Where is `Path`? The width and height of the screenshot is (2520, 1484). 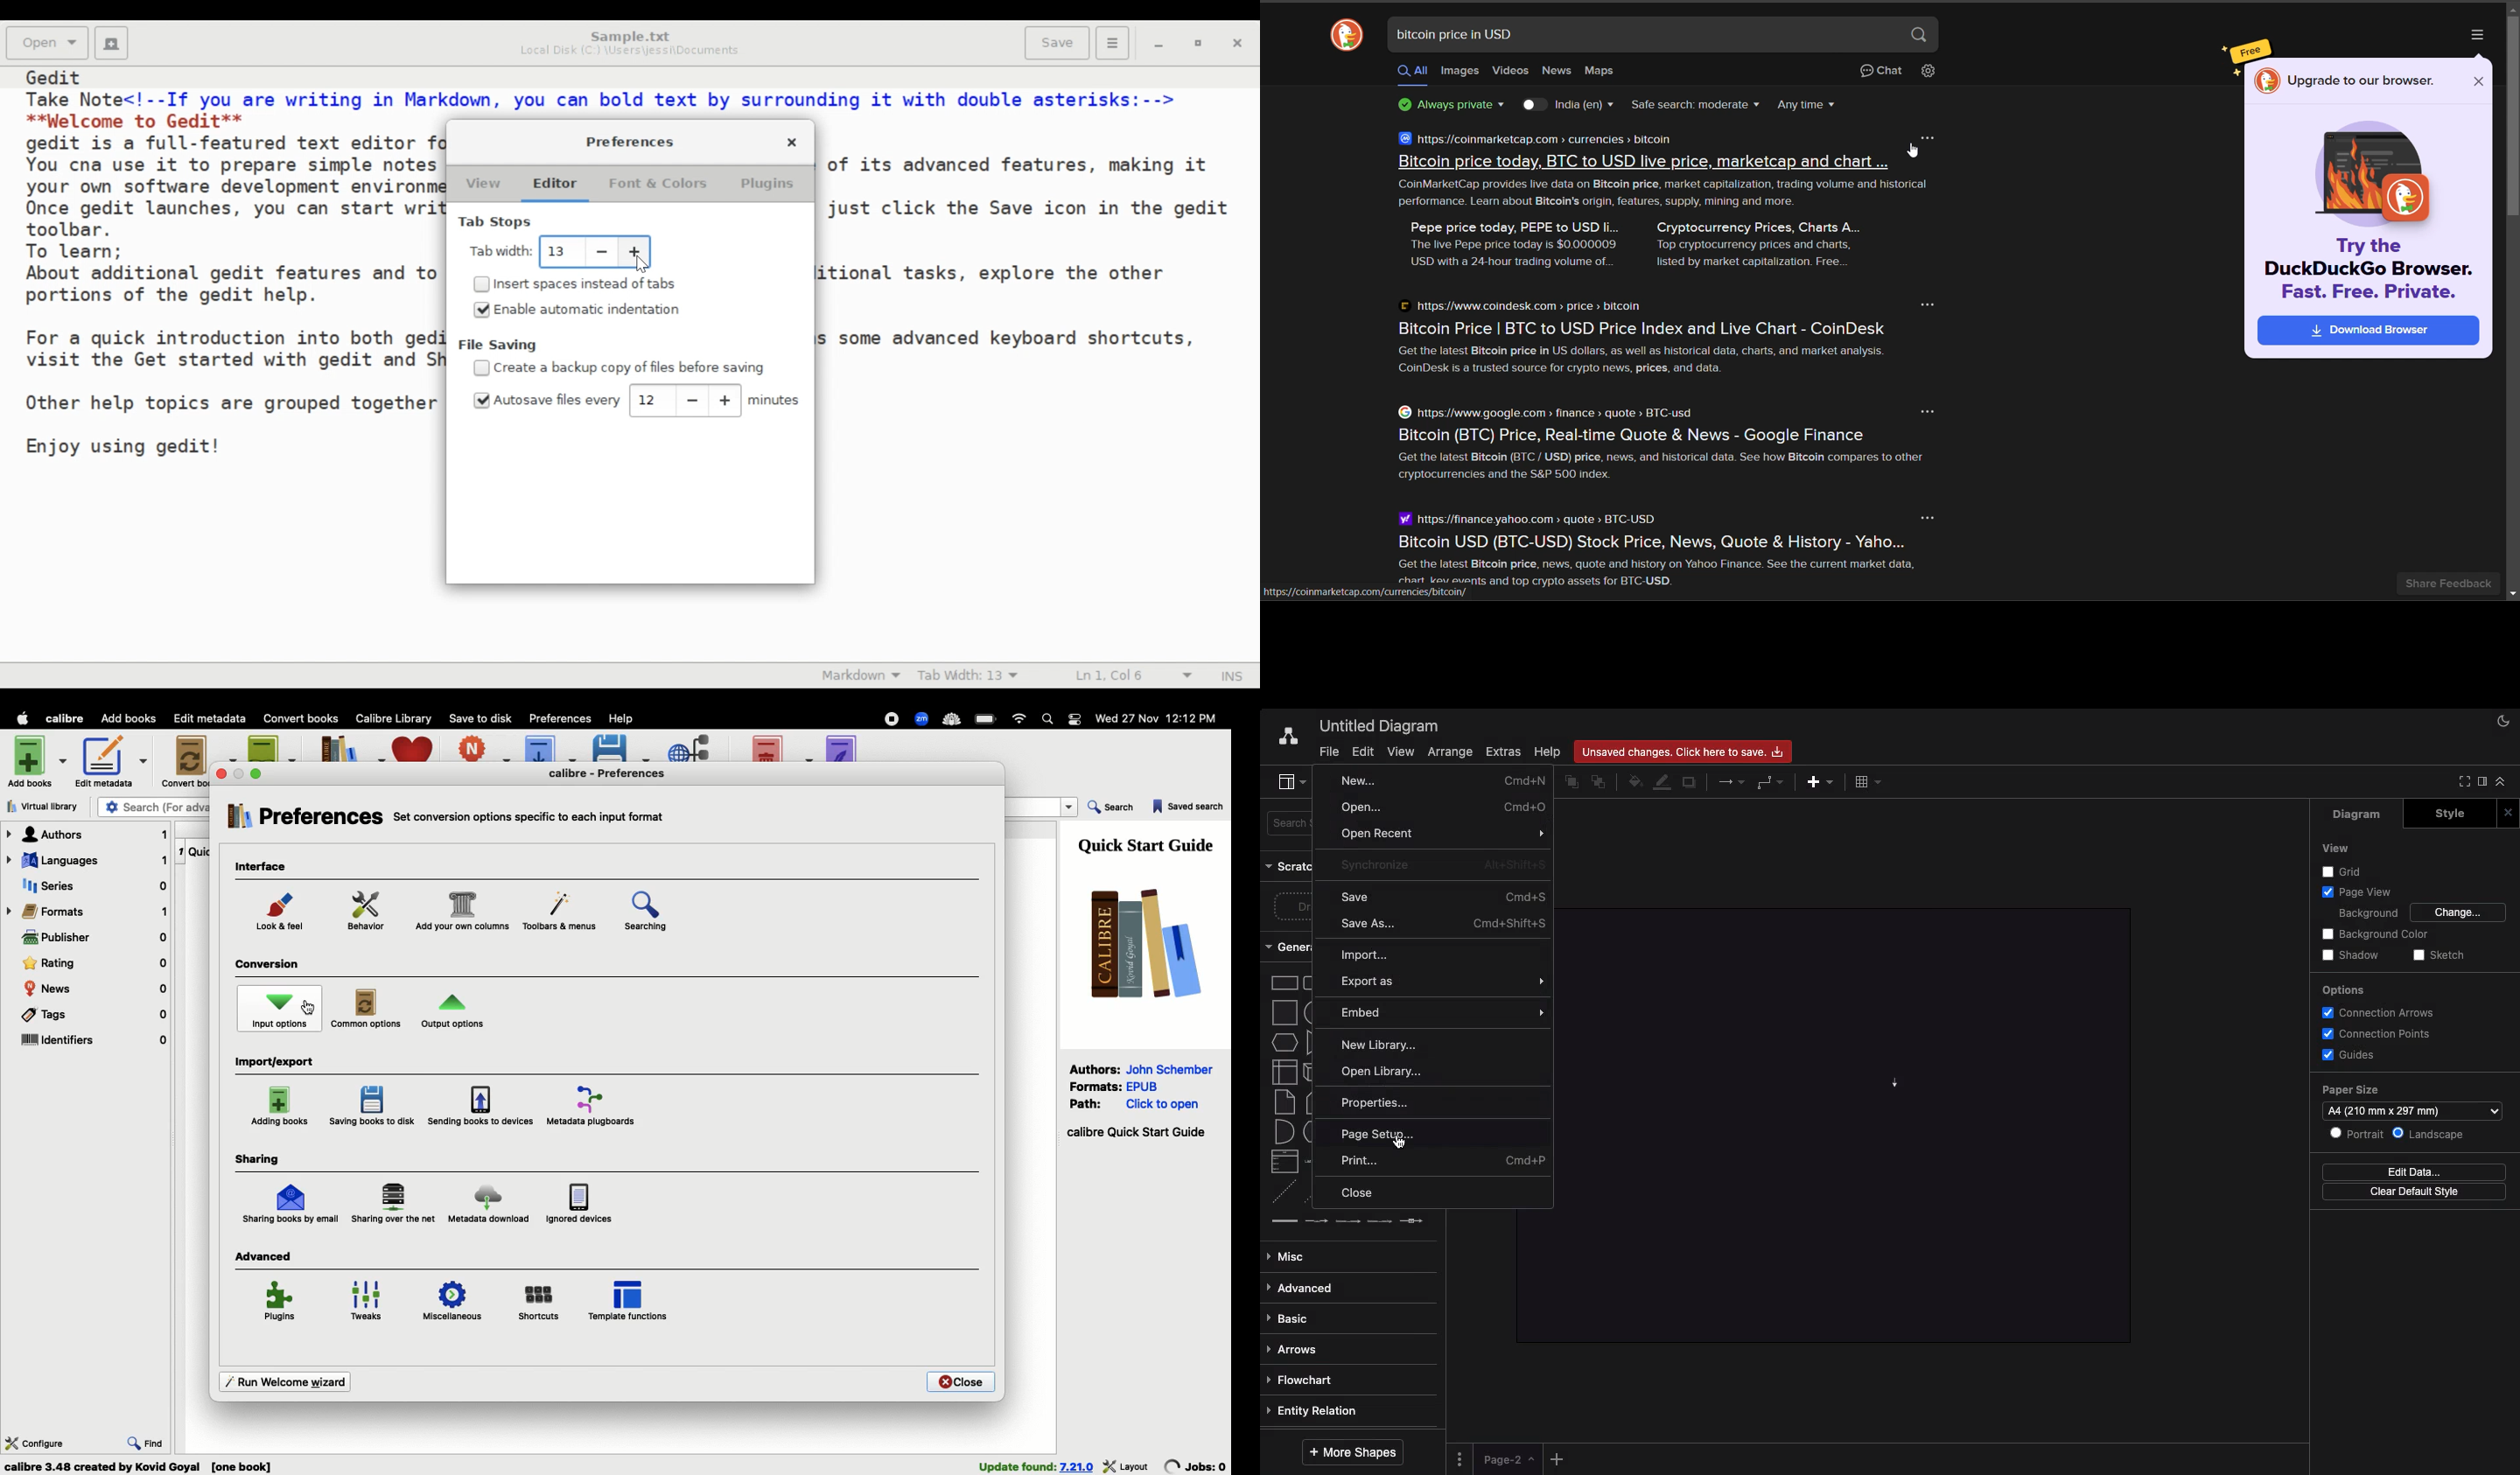
Path is located at coordinates (1089, 1103).